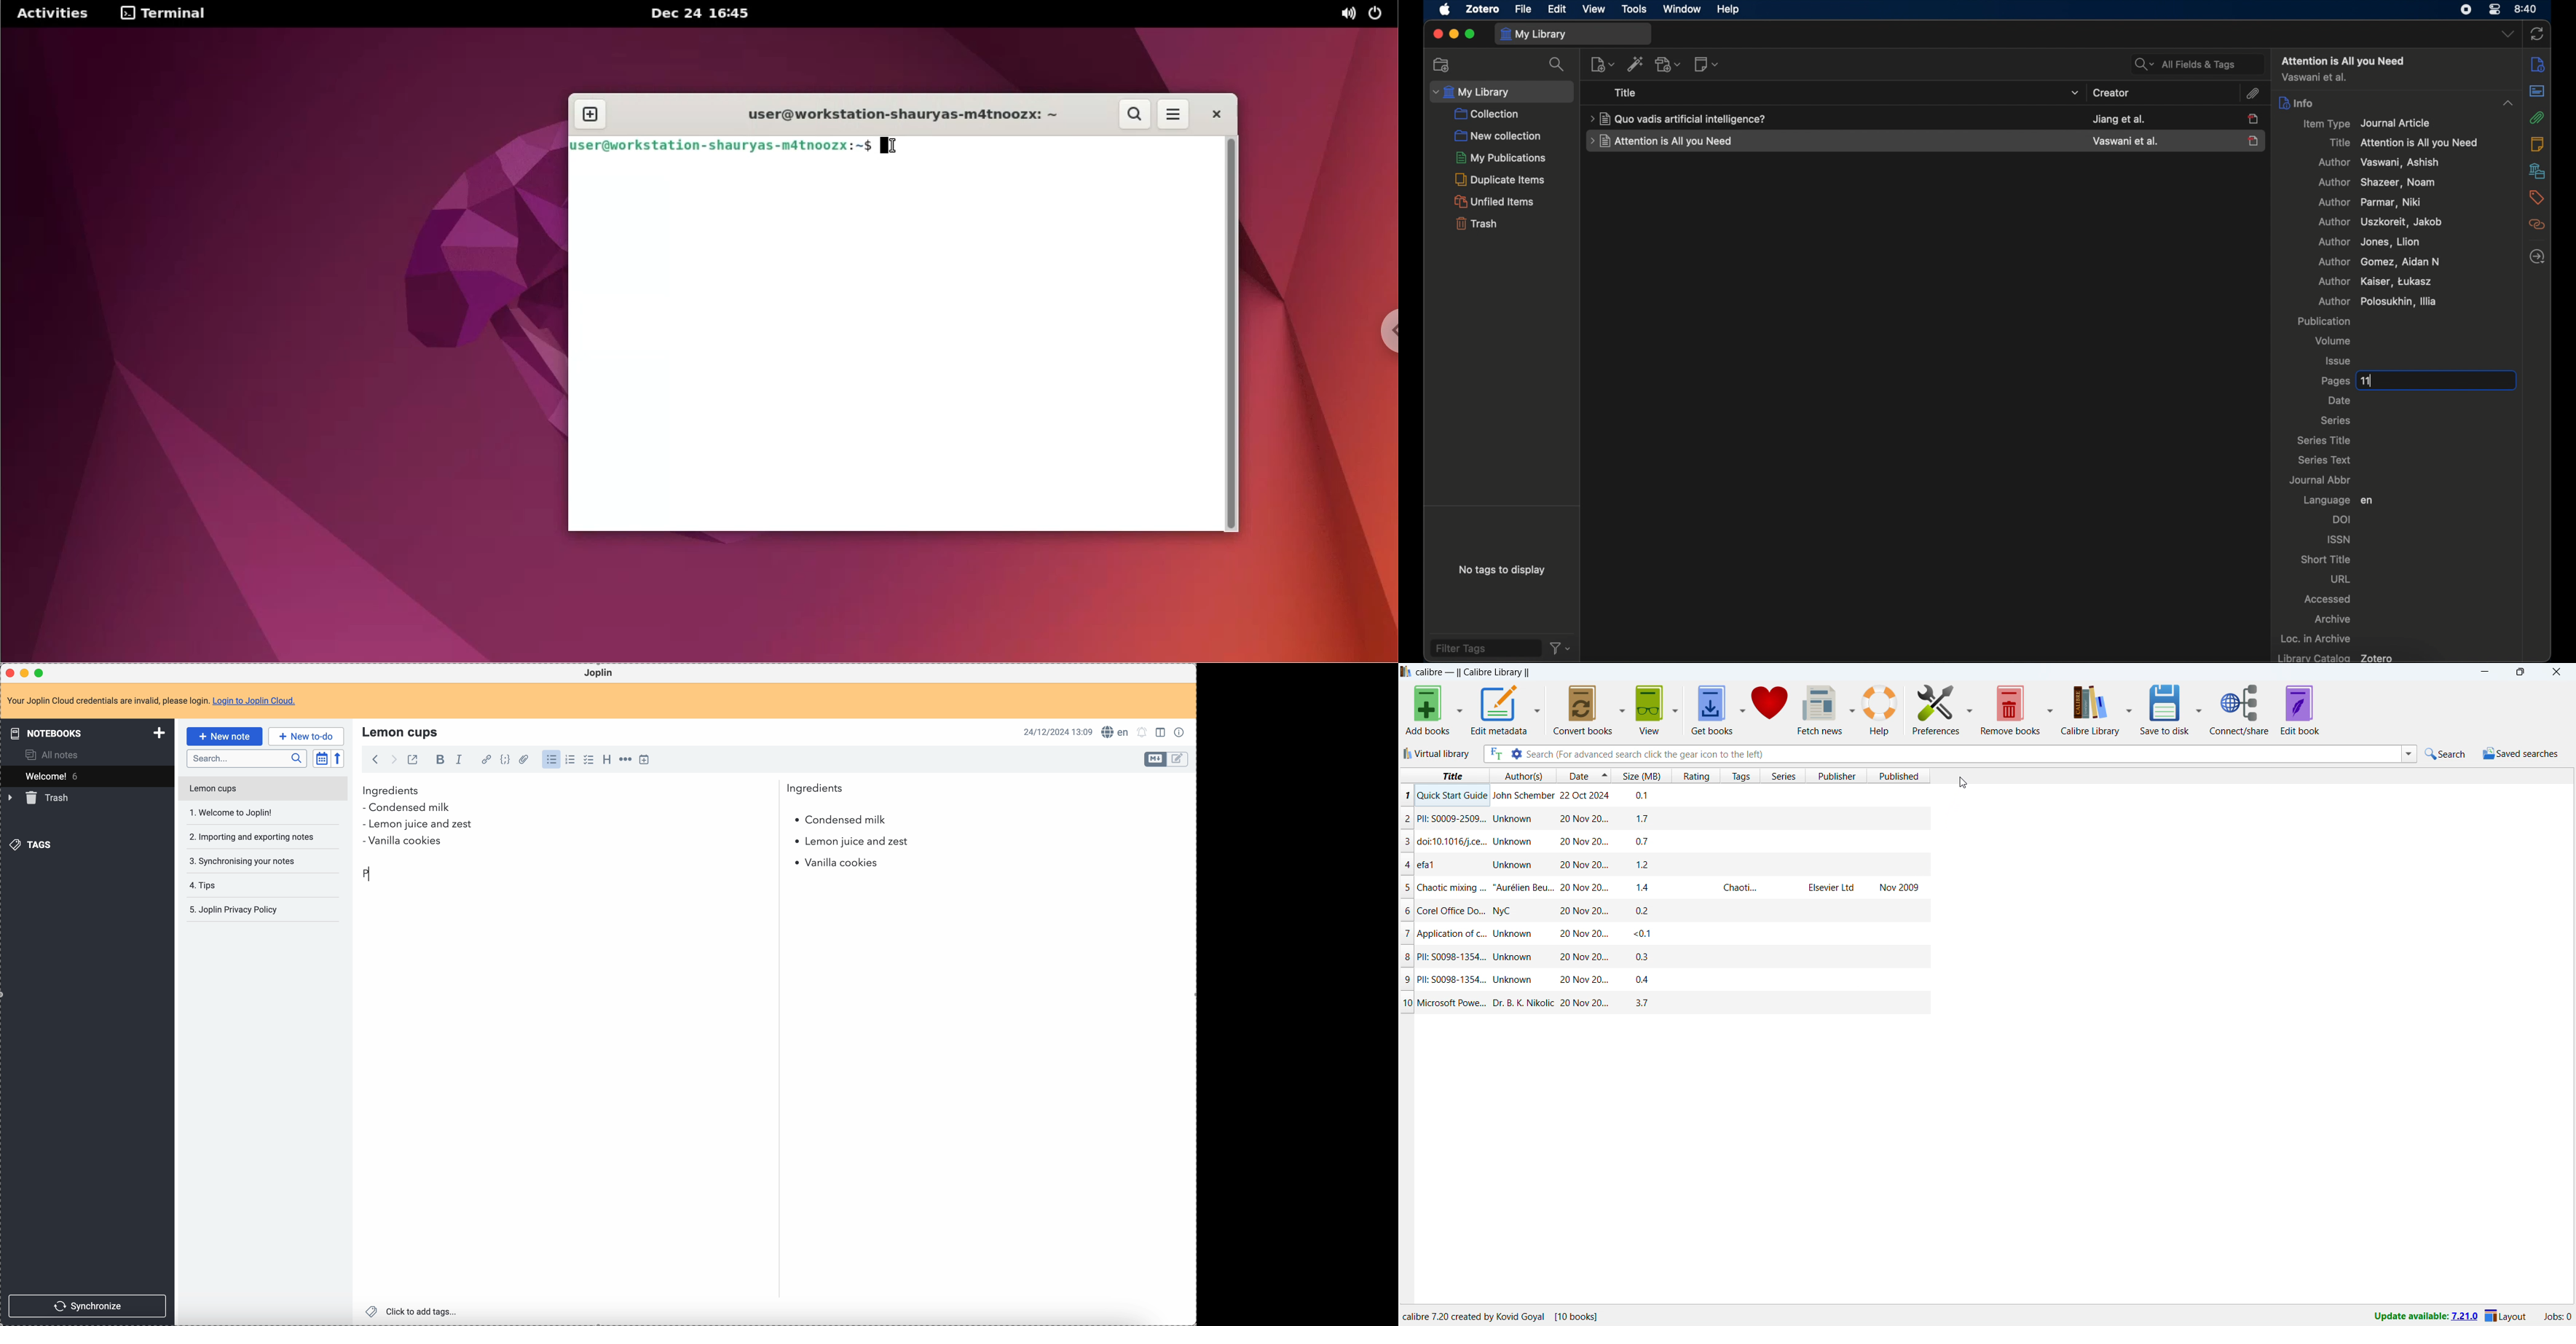  What do you see at coordinates (41, 673) in the screenshot?
I see `maximize` at bounding box center [41, 673].